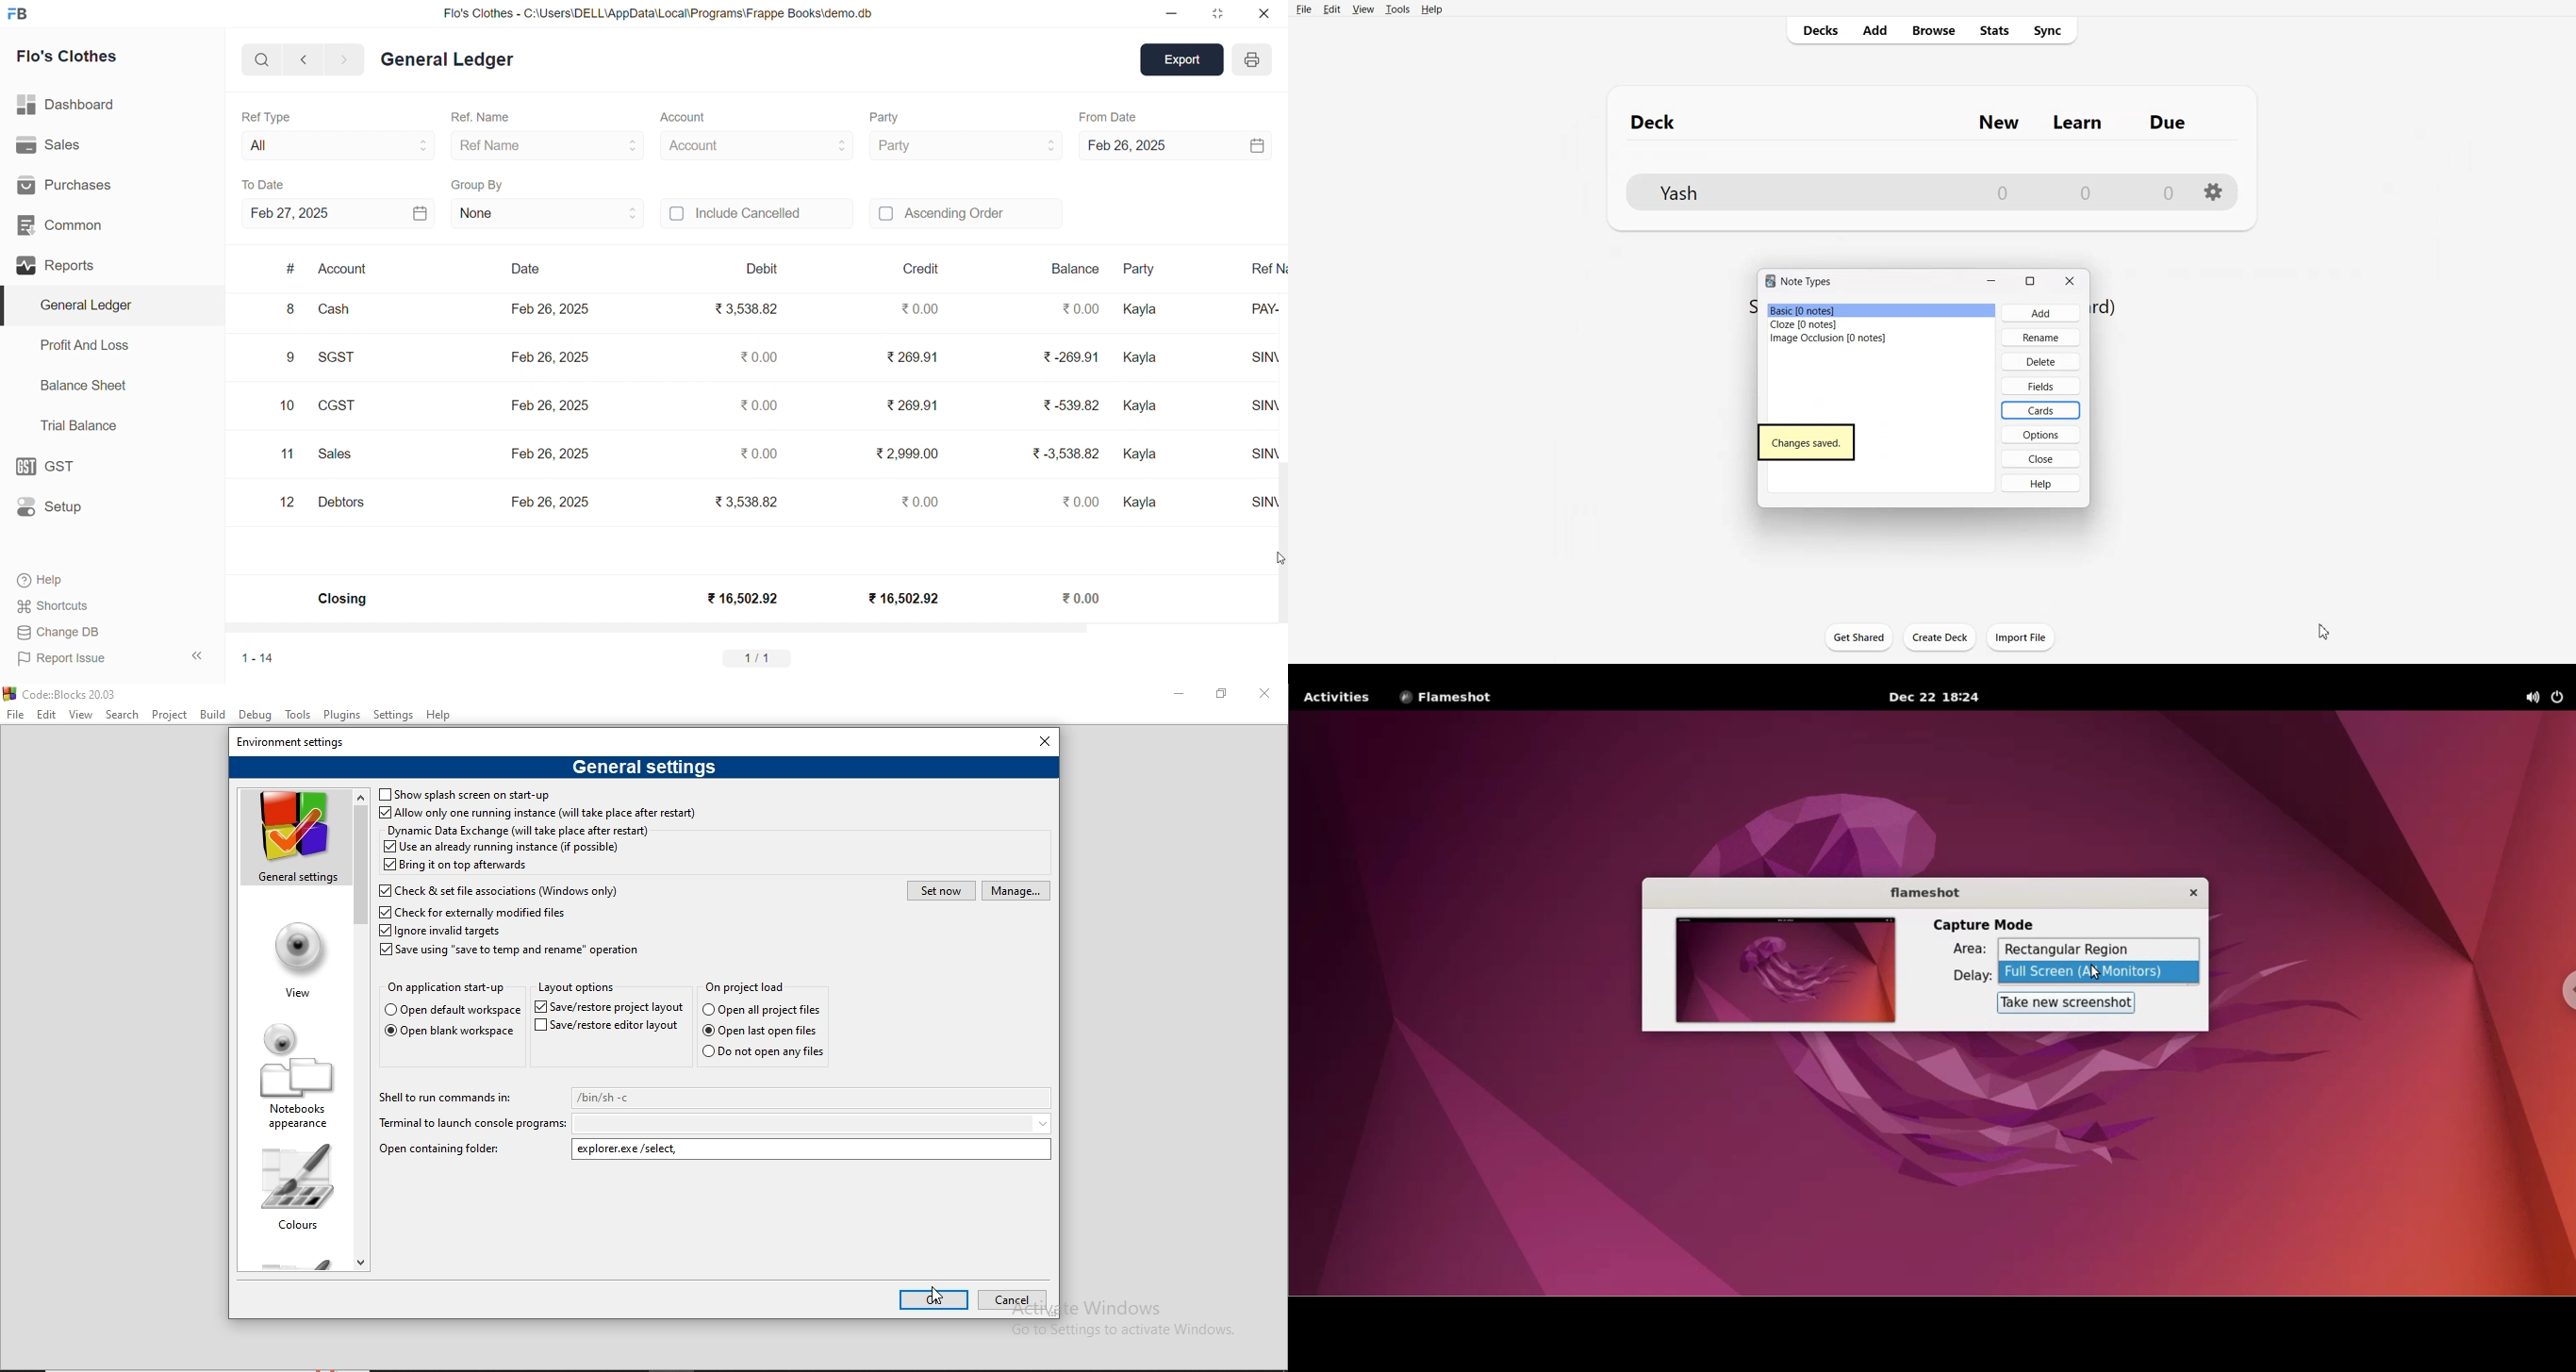 The height and width of the screenshot is (1372, 2576). I want to click on Kayla, so click(1143, 409).